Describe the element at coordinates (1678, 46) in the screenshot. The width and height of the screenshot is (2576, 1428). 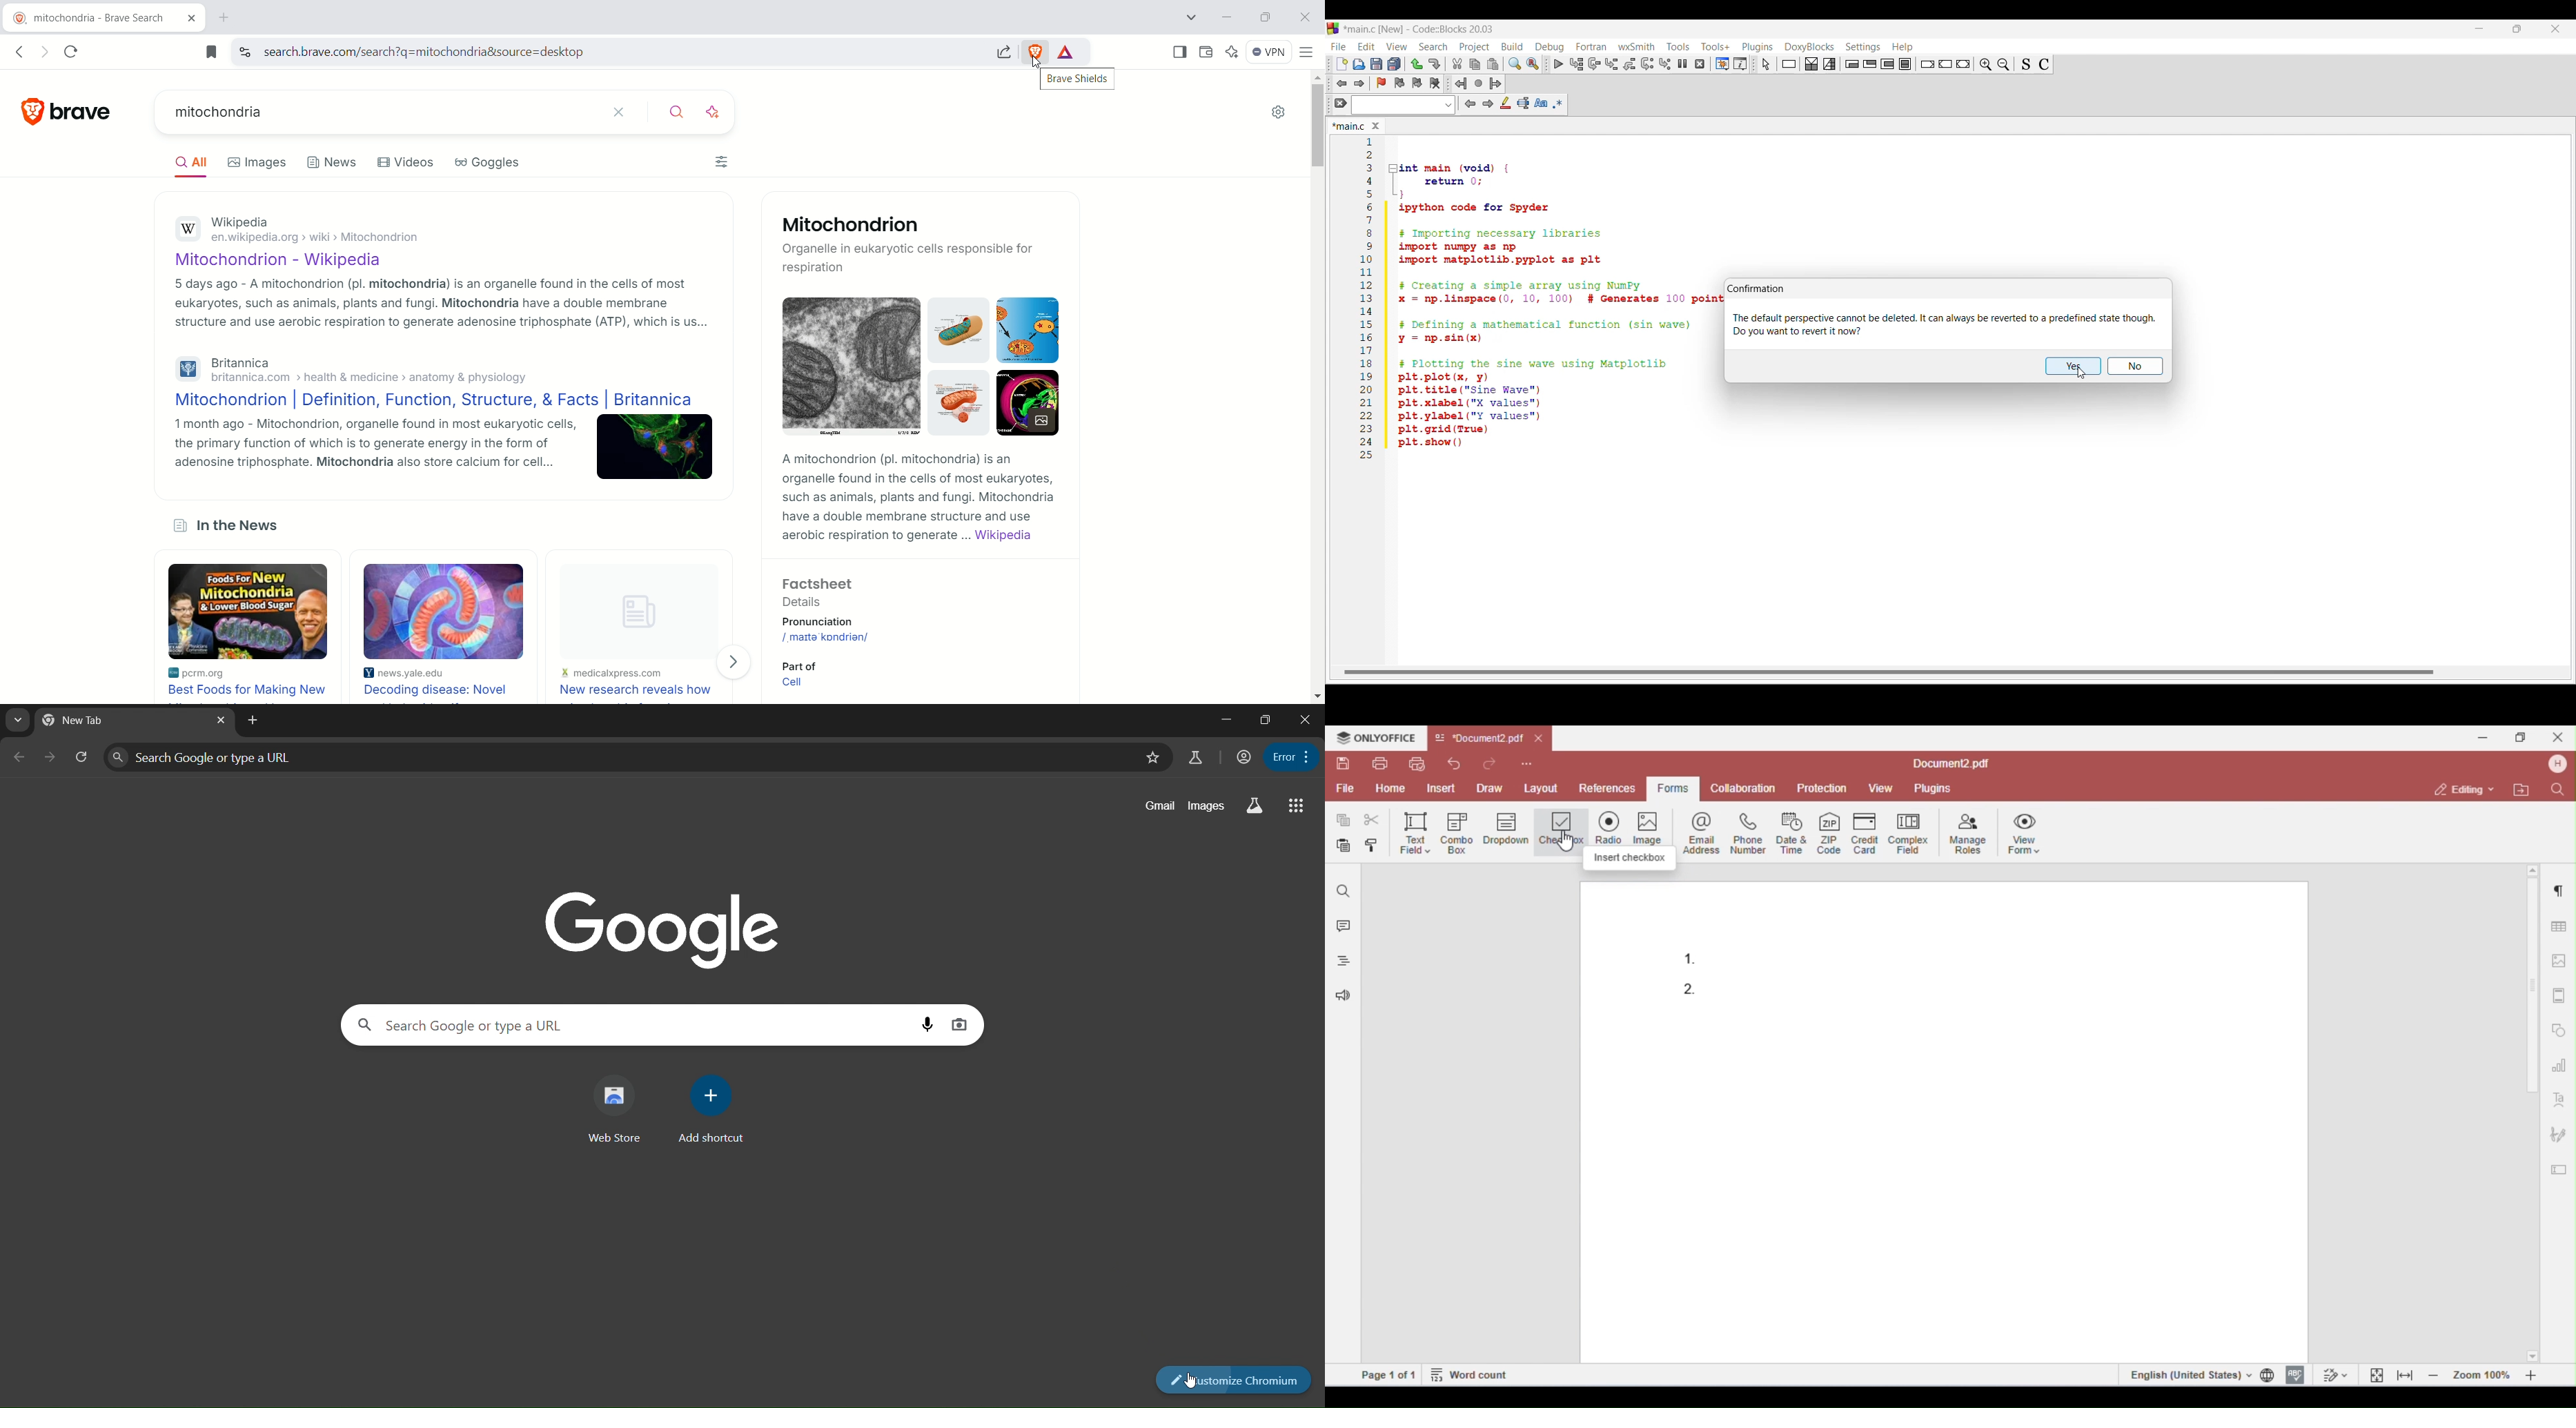
I see `Tools menu` at that location.